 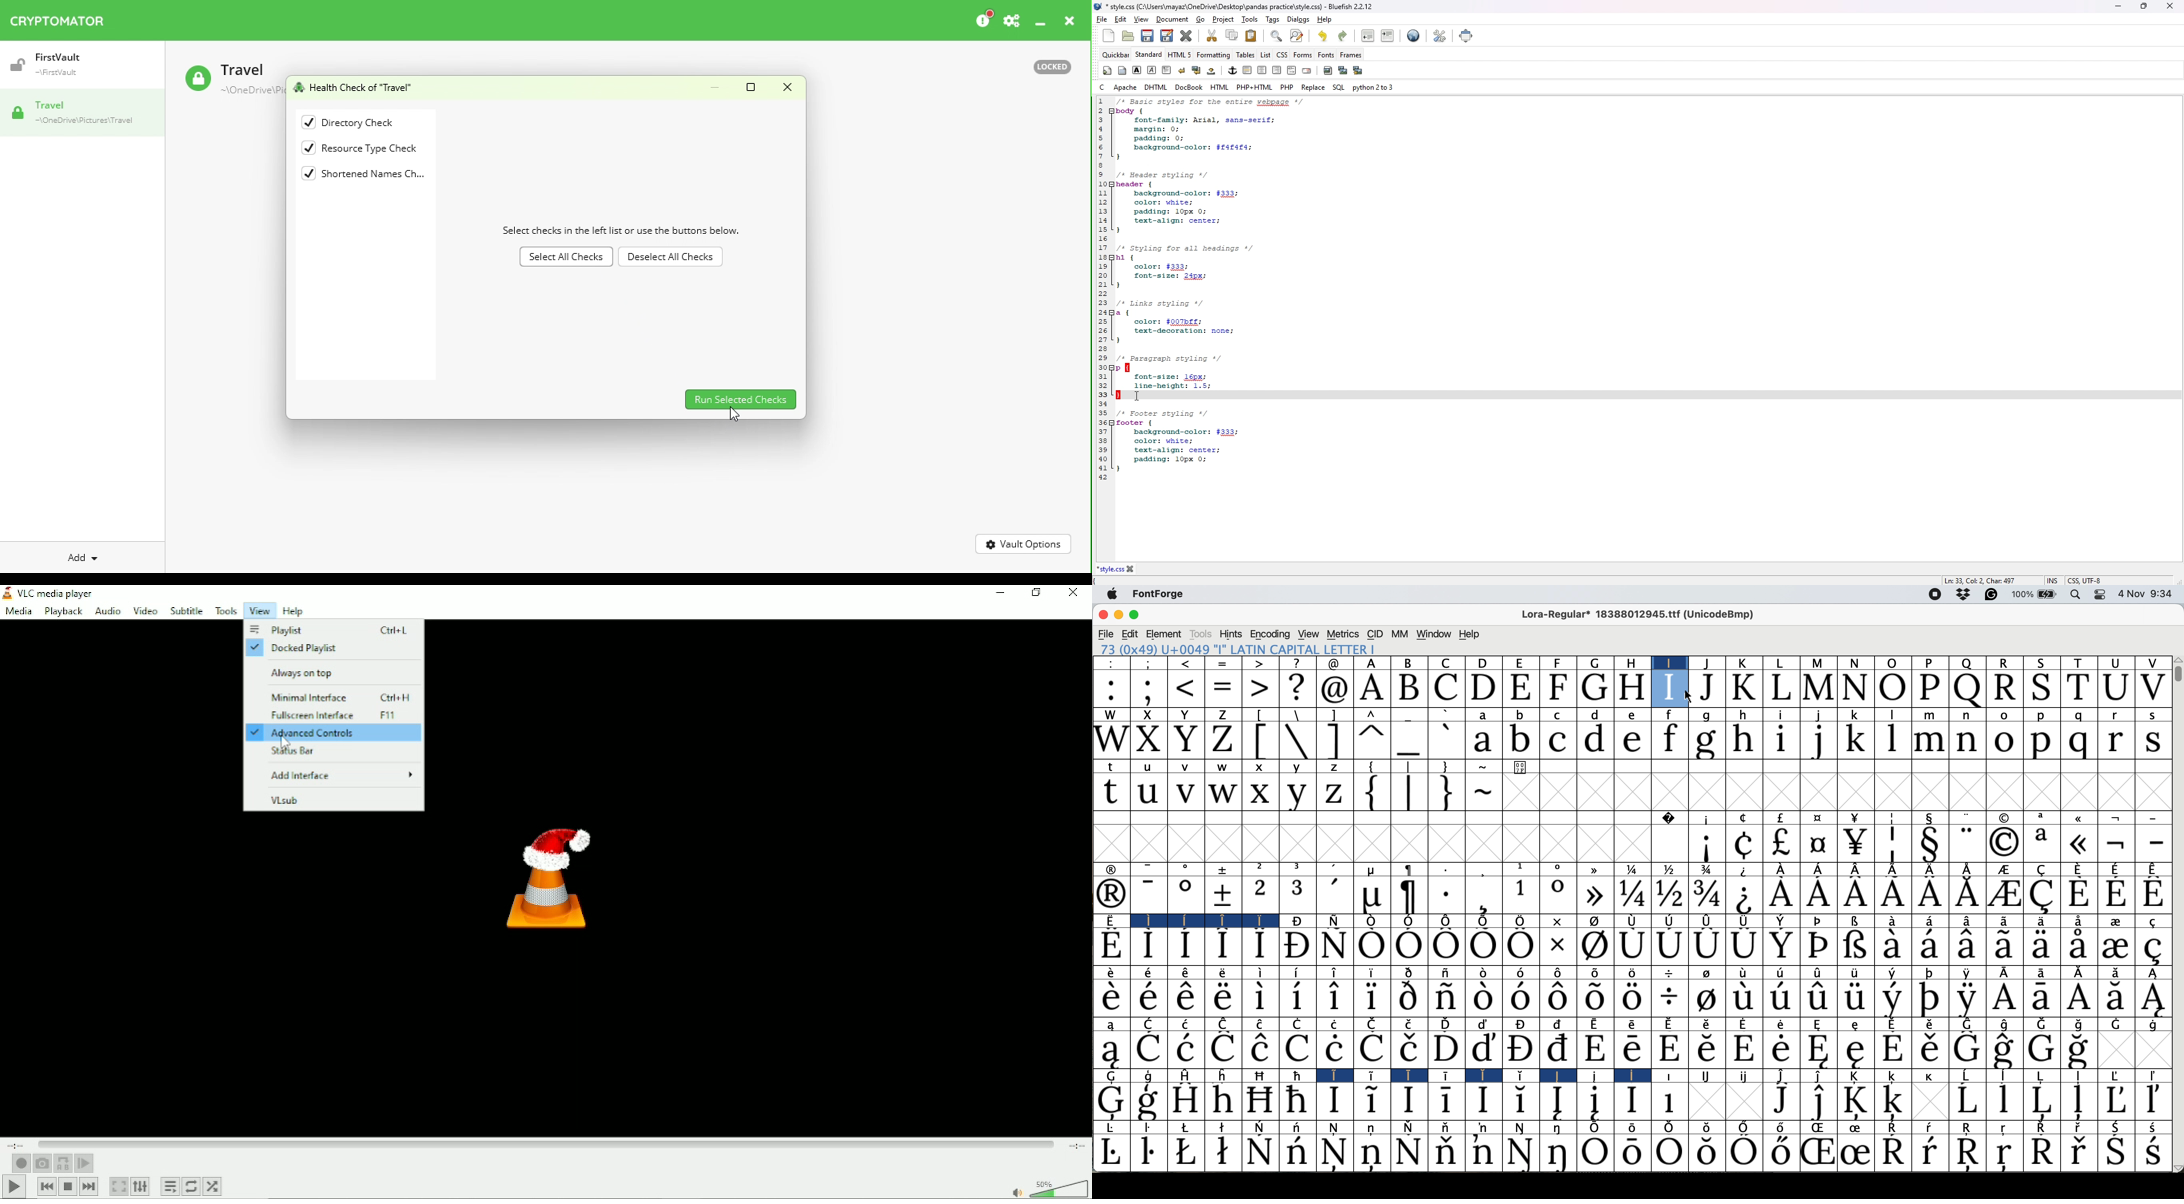 What do you see at coordinates (285, 800) in the screenshot?
I see `VLsub` at bounding box center [285, 800].